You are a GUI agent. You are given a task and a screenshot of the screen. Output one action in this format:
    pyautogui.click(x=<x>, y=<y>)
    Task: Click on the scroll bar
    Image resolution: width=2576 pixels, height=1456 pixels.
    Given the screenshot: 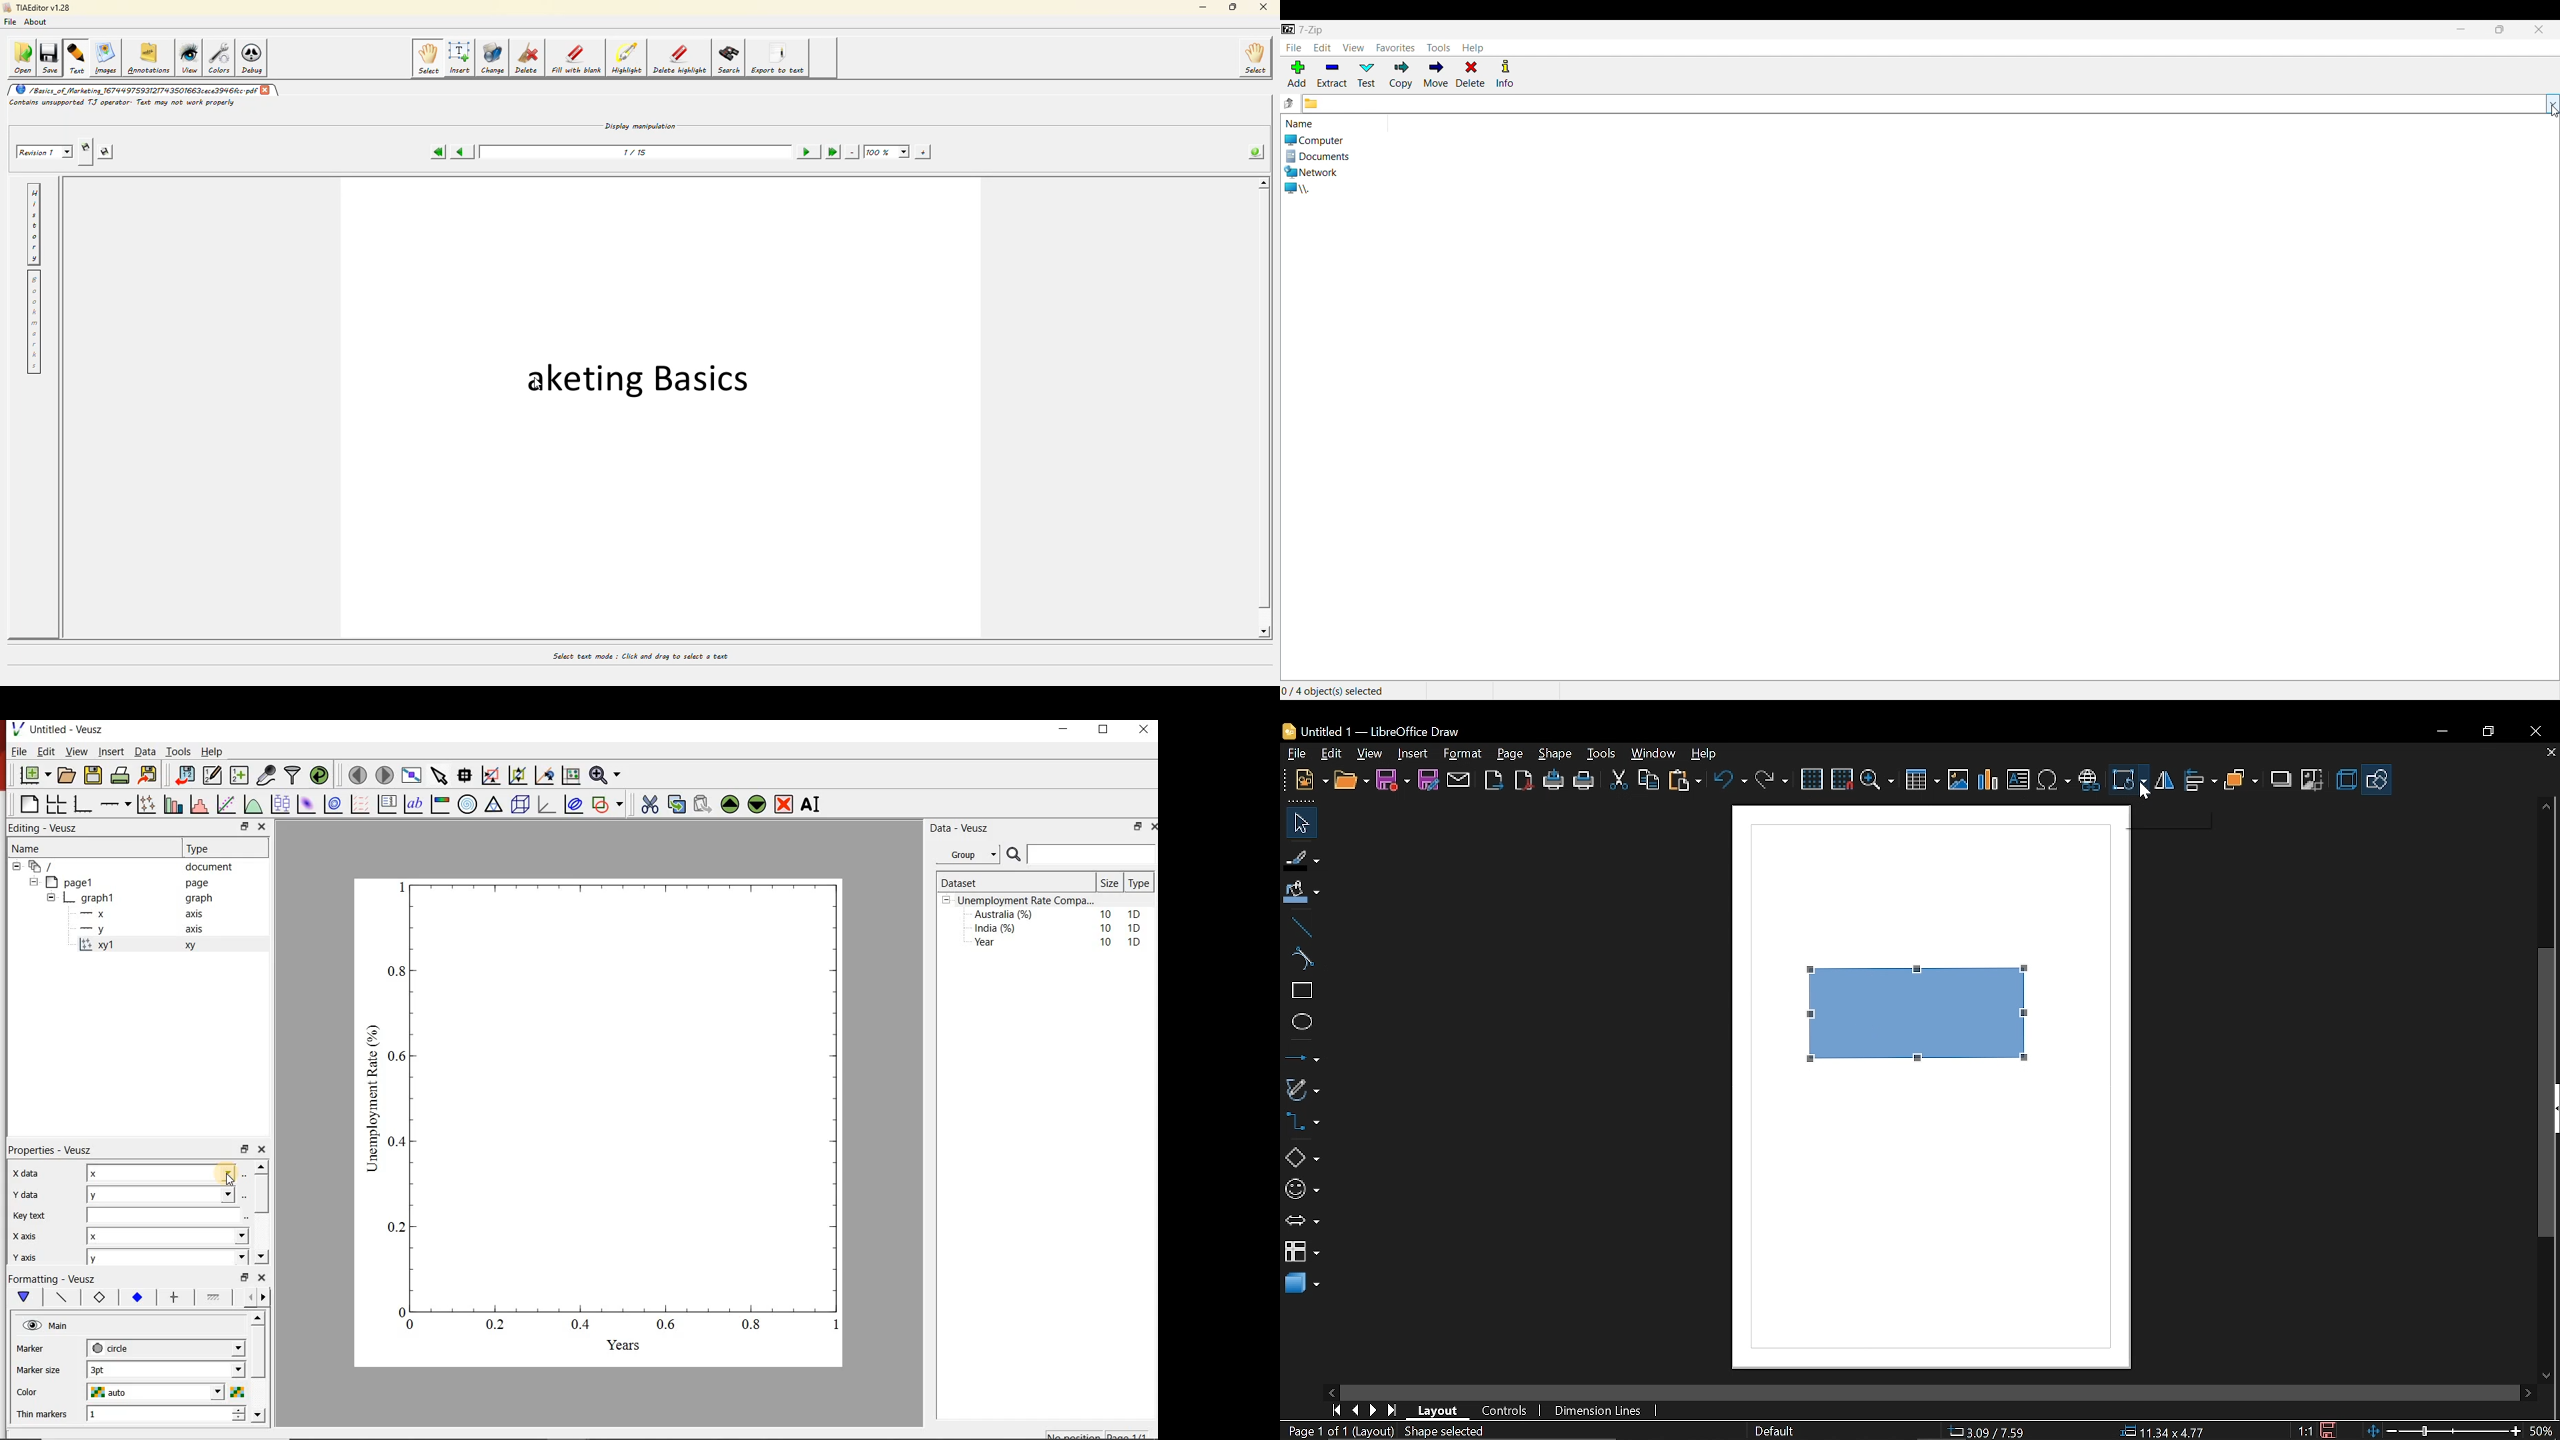 What is the action you would take?
    pyautogui.click(x=259, y=1363)
    